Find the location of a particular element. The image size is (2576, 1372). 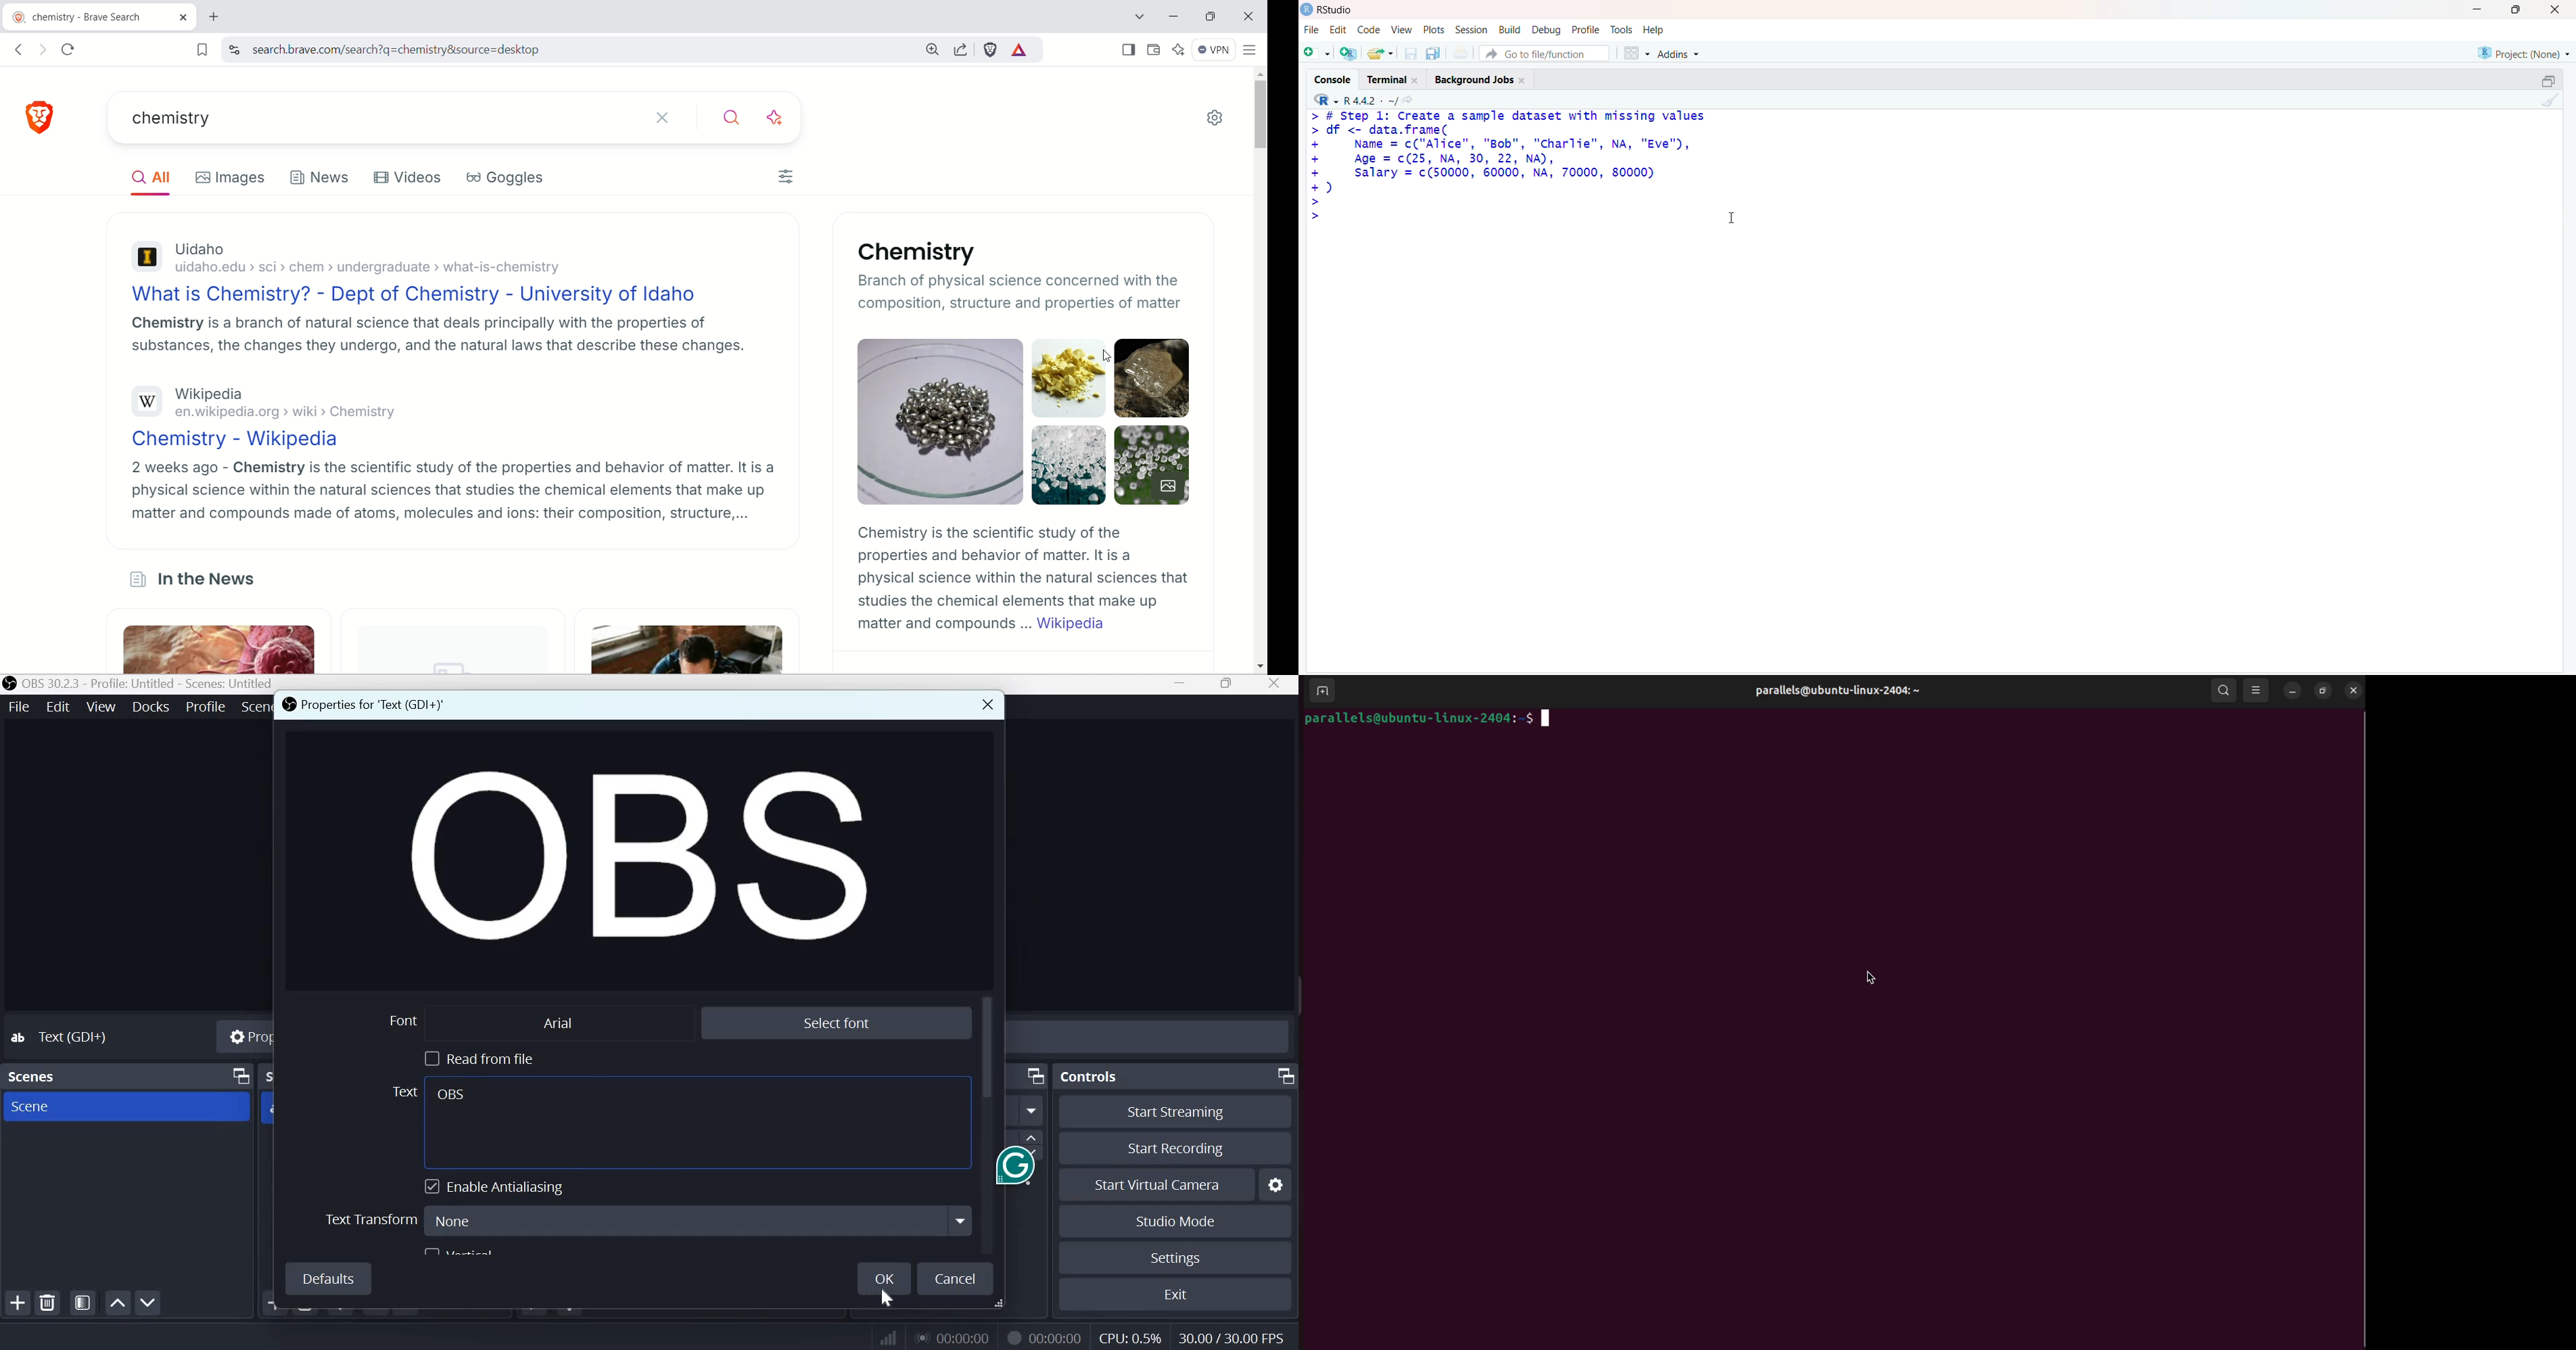

Create a project is located at coordinates (1346, 53).